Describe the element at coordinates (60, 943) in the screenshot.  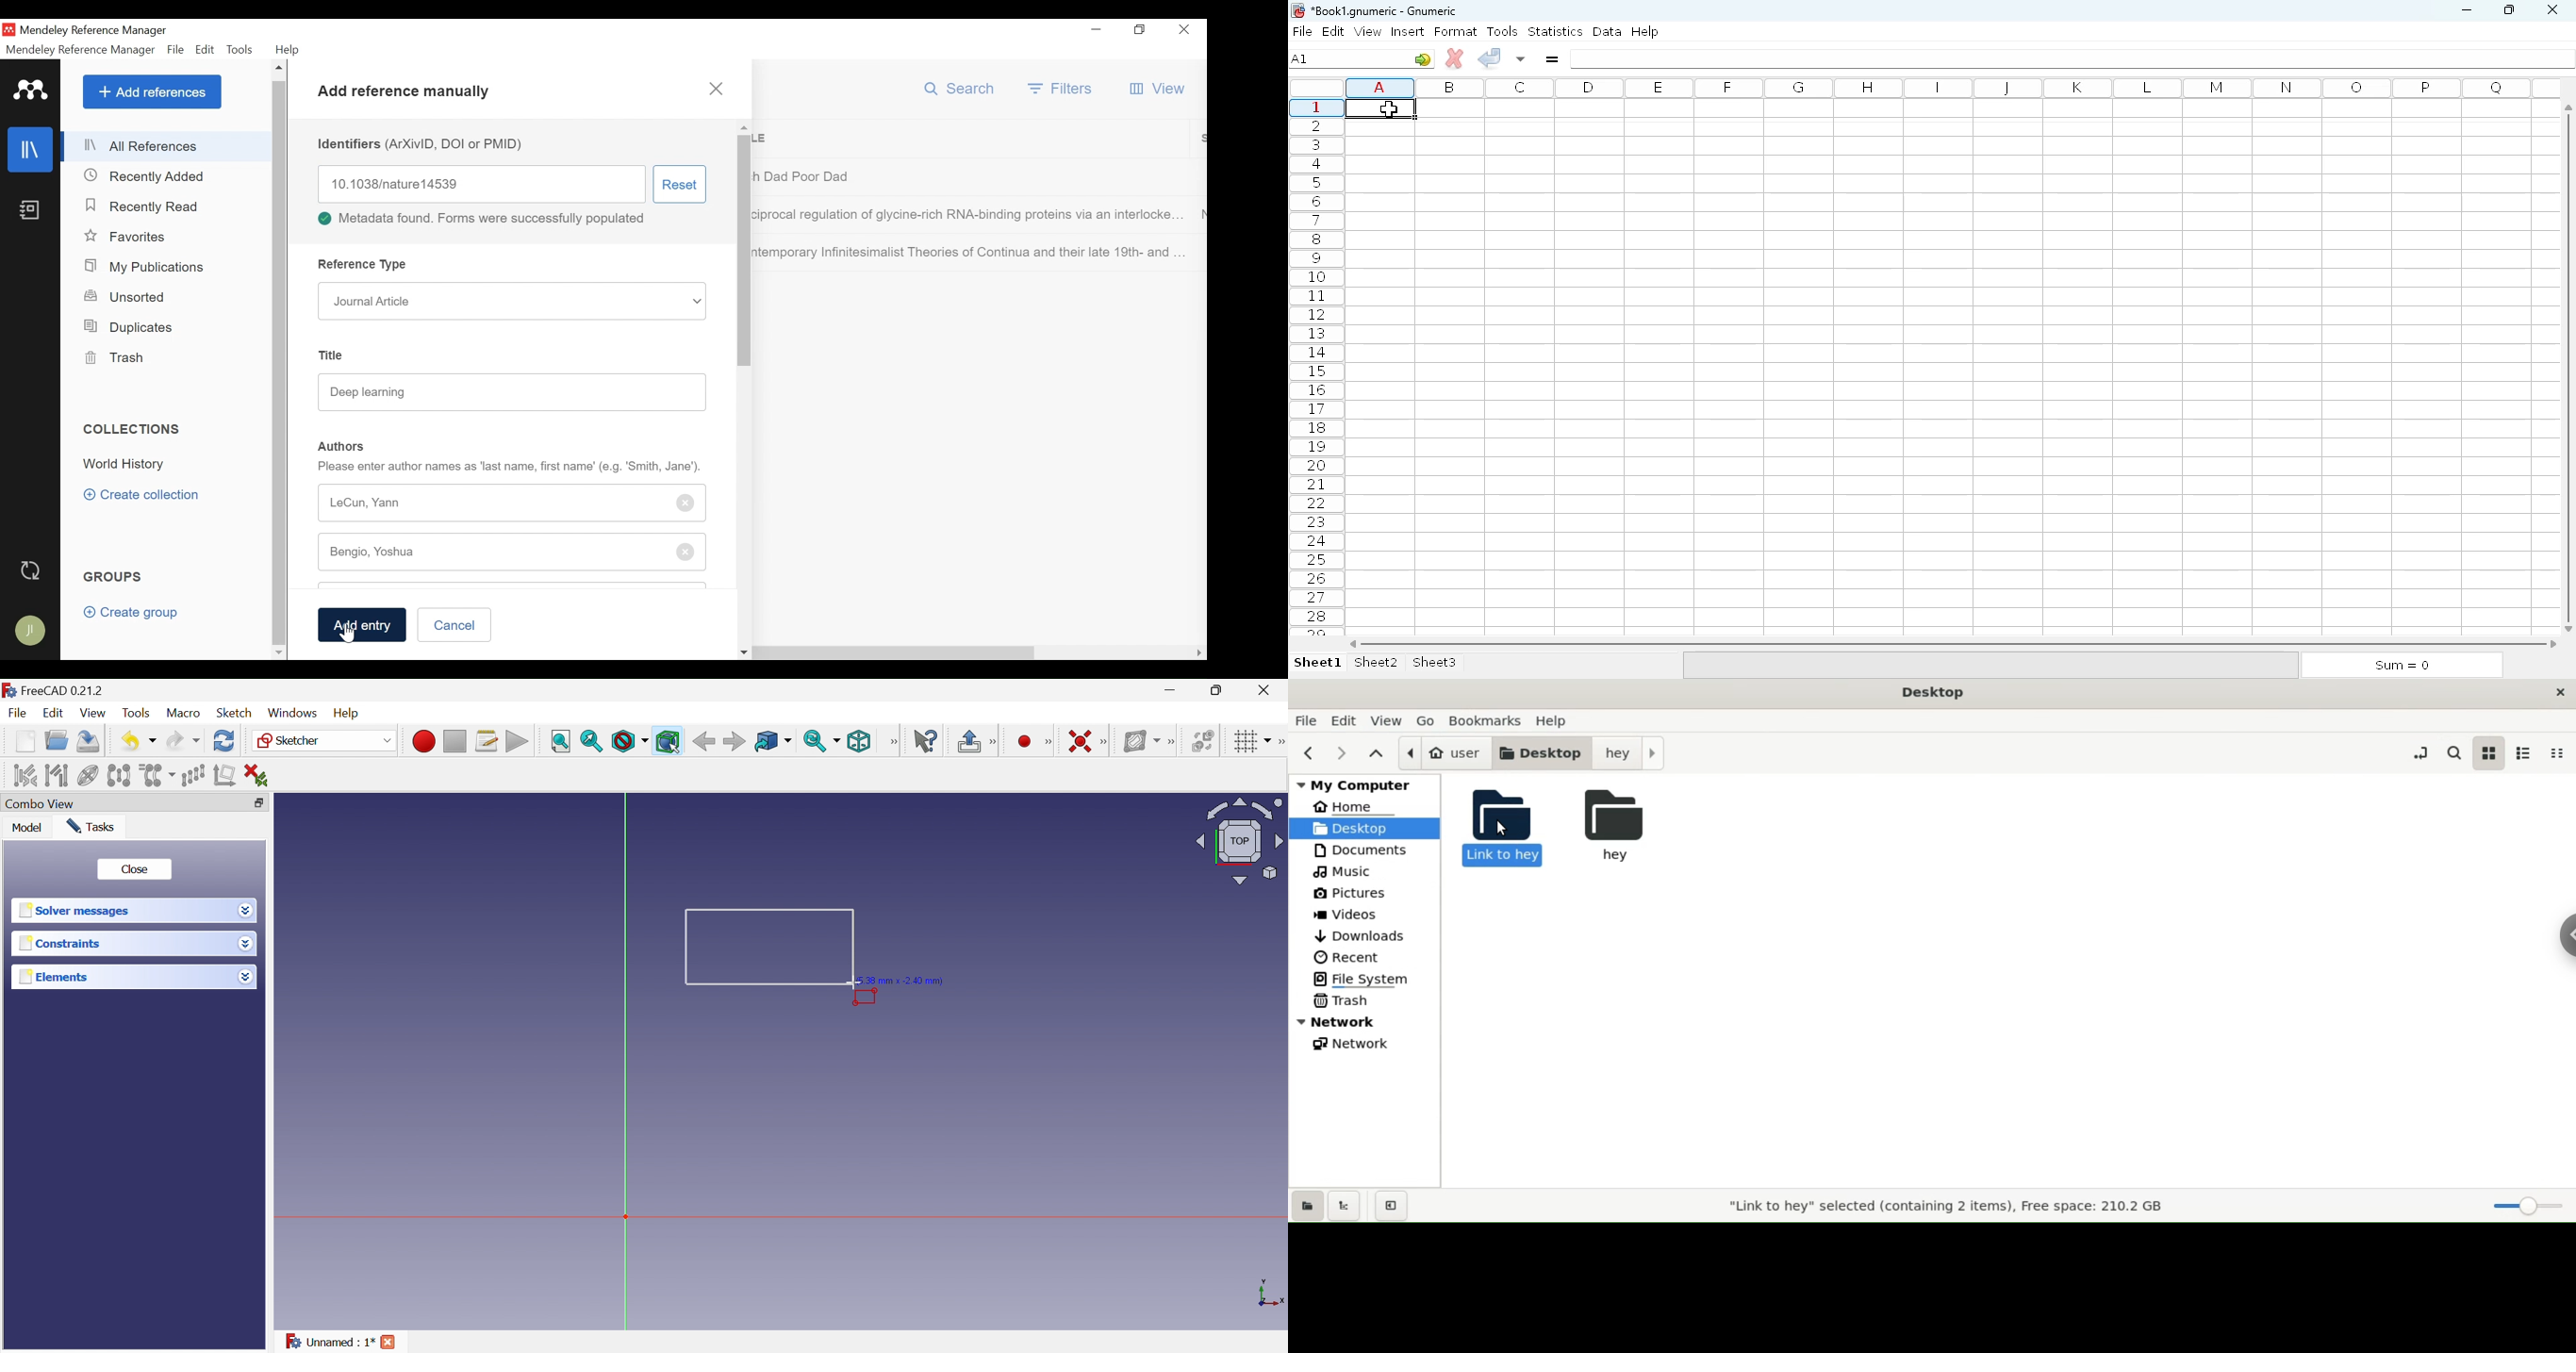
I see `Constraints` at that location.